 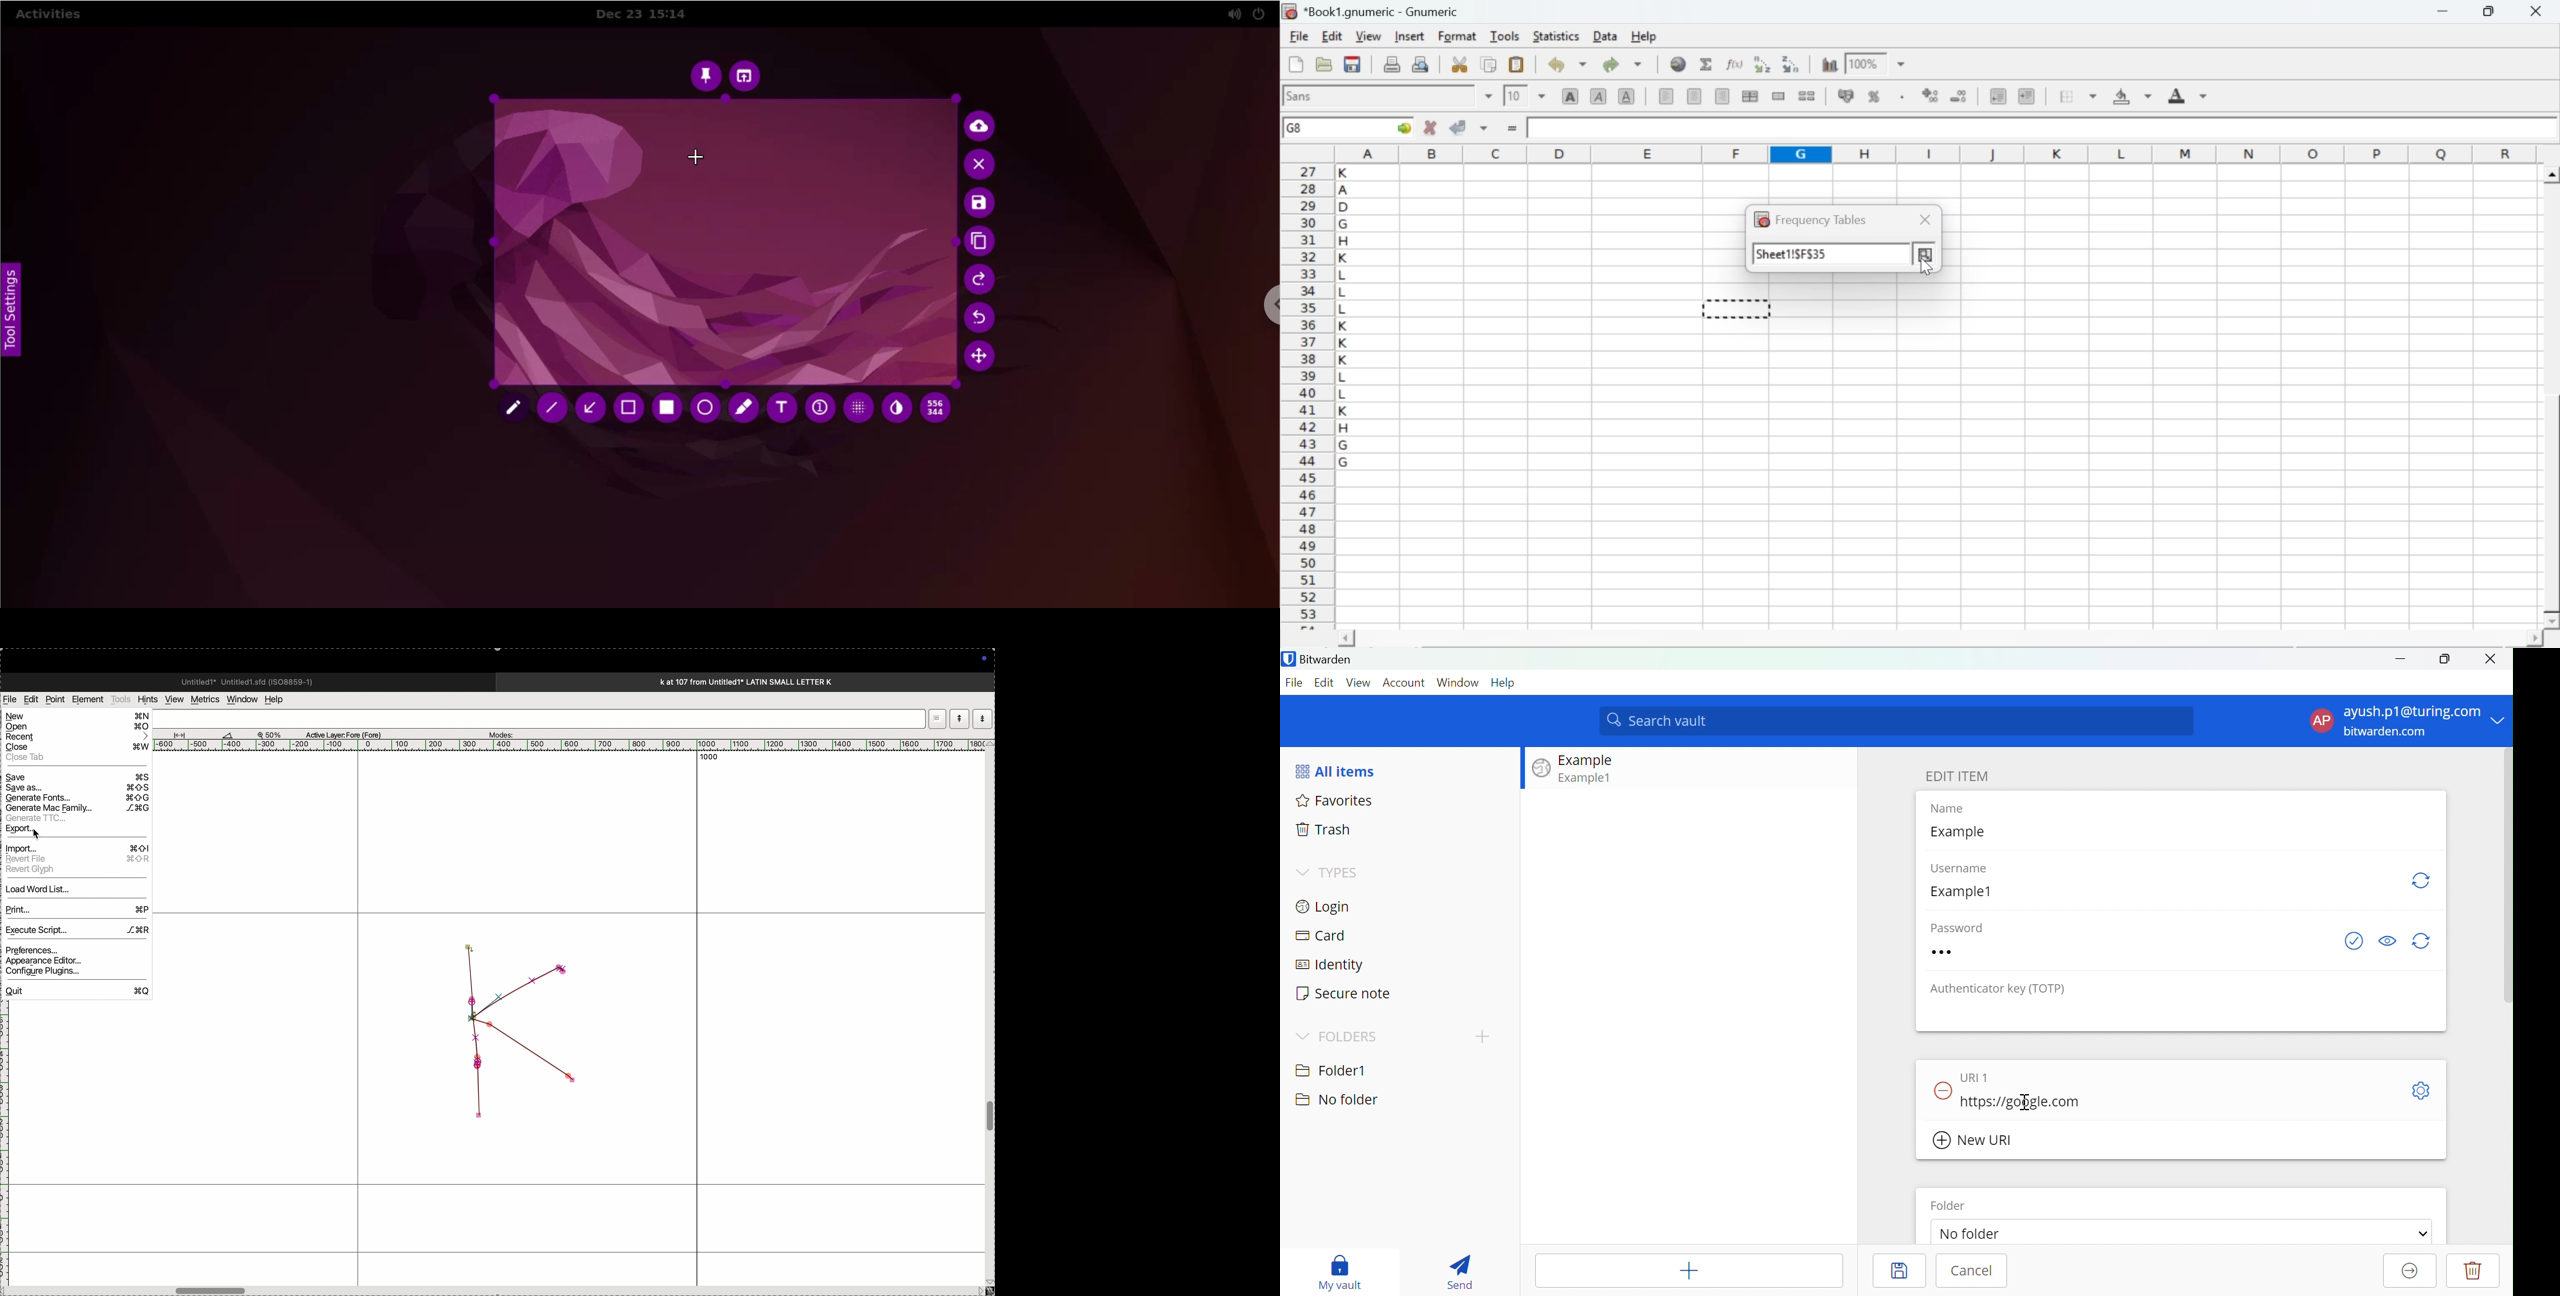 I want to click on file, so click(x=10, y=699).